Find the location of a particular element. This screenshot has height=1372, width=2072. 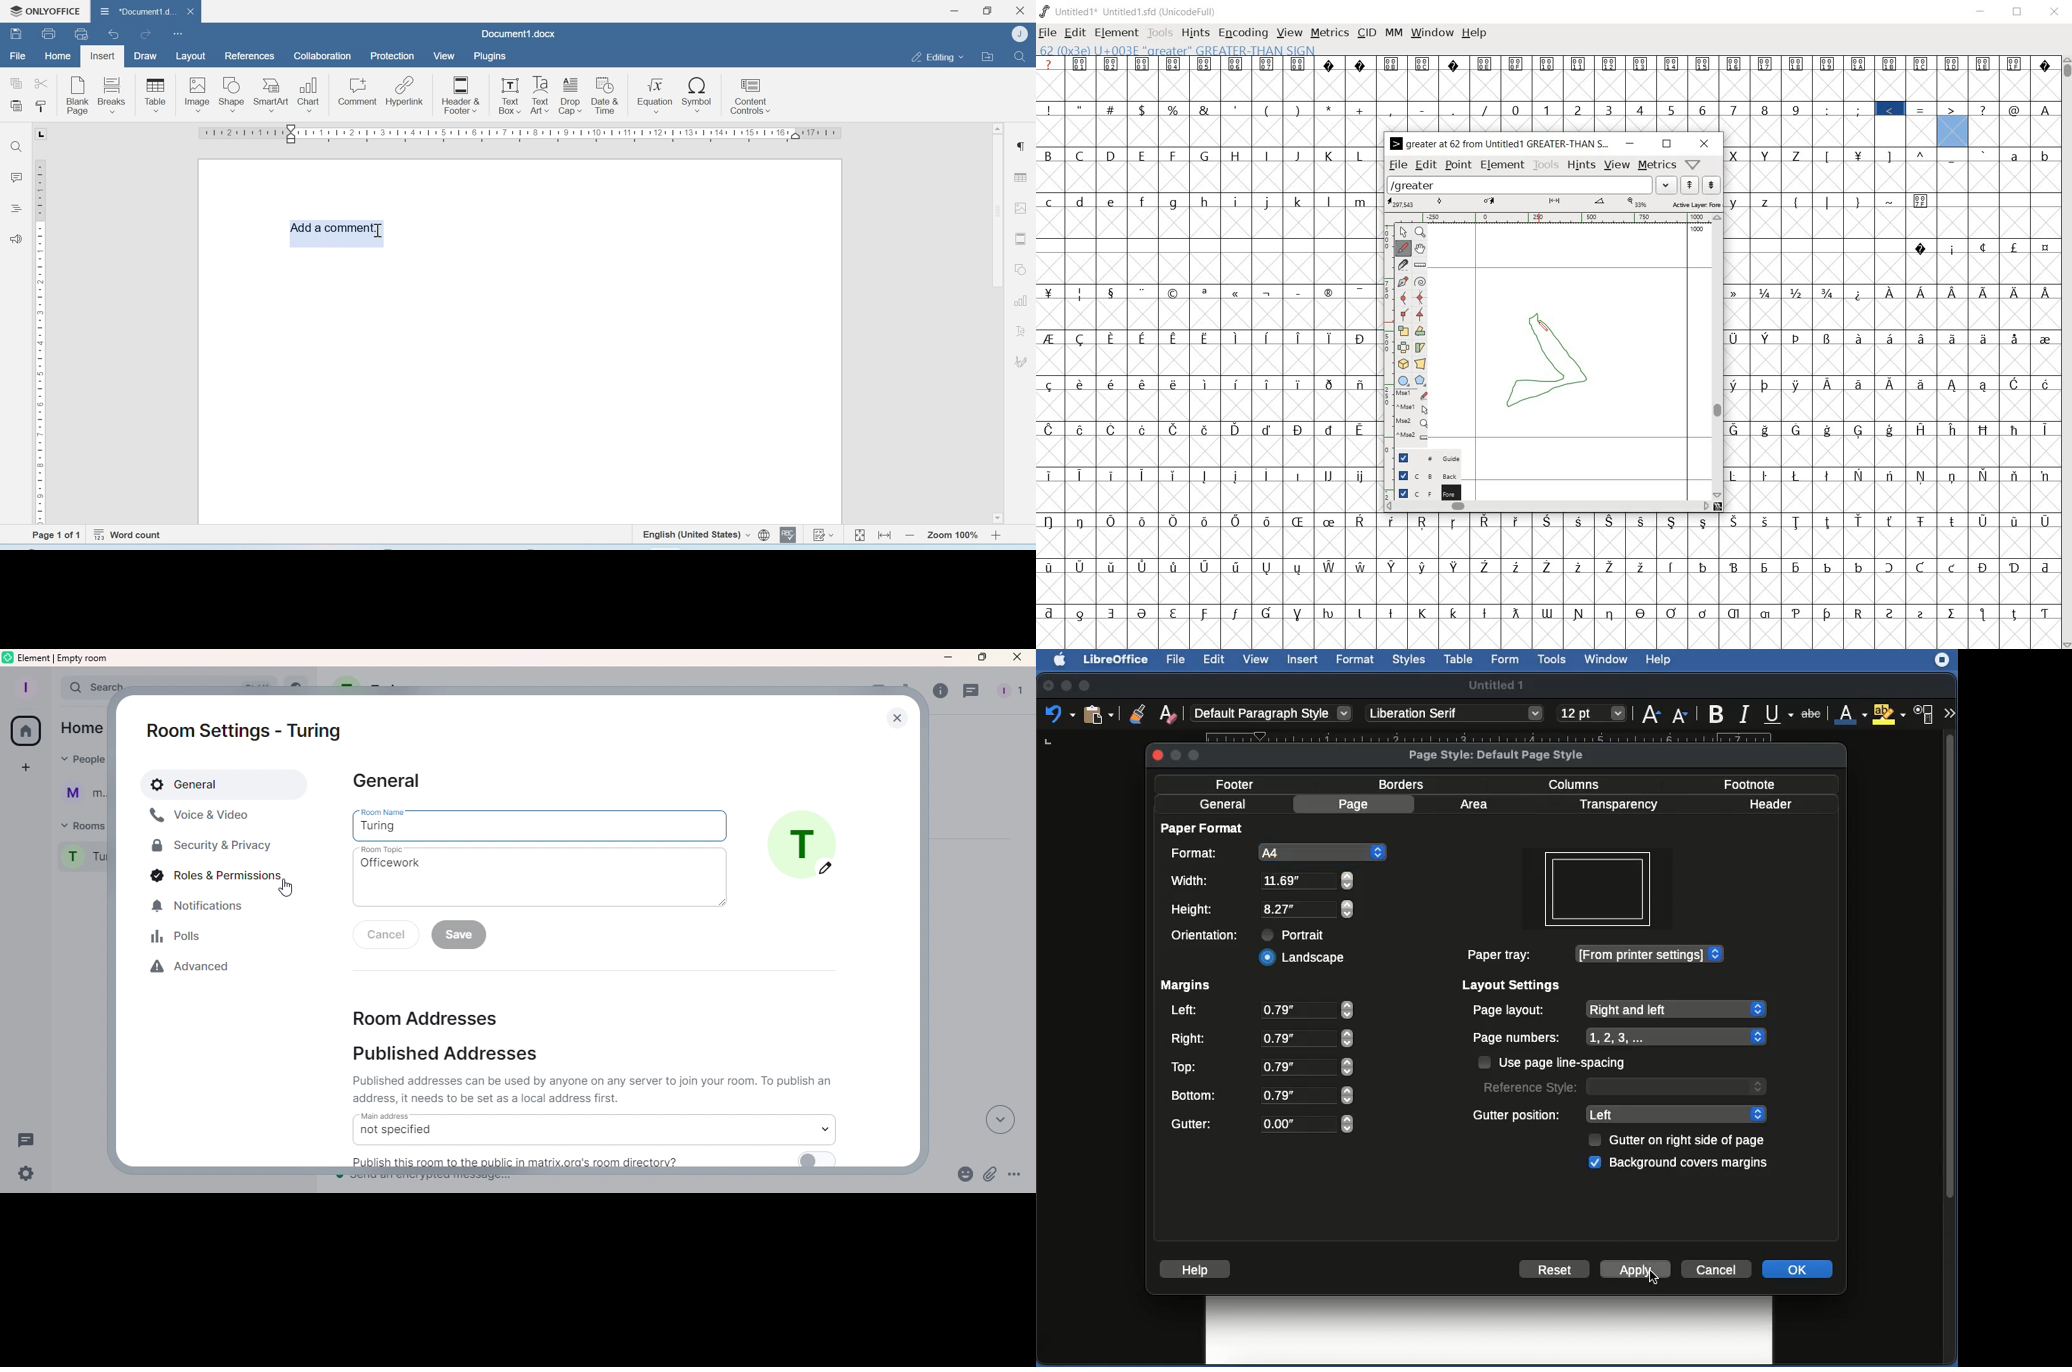

Find is located at coordinates (15, 146).